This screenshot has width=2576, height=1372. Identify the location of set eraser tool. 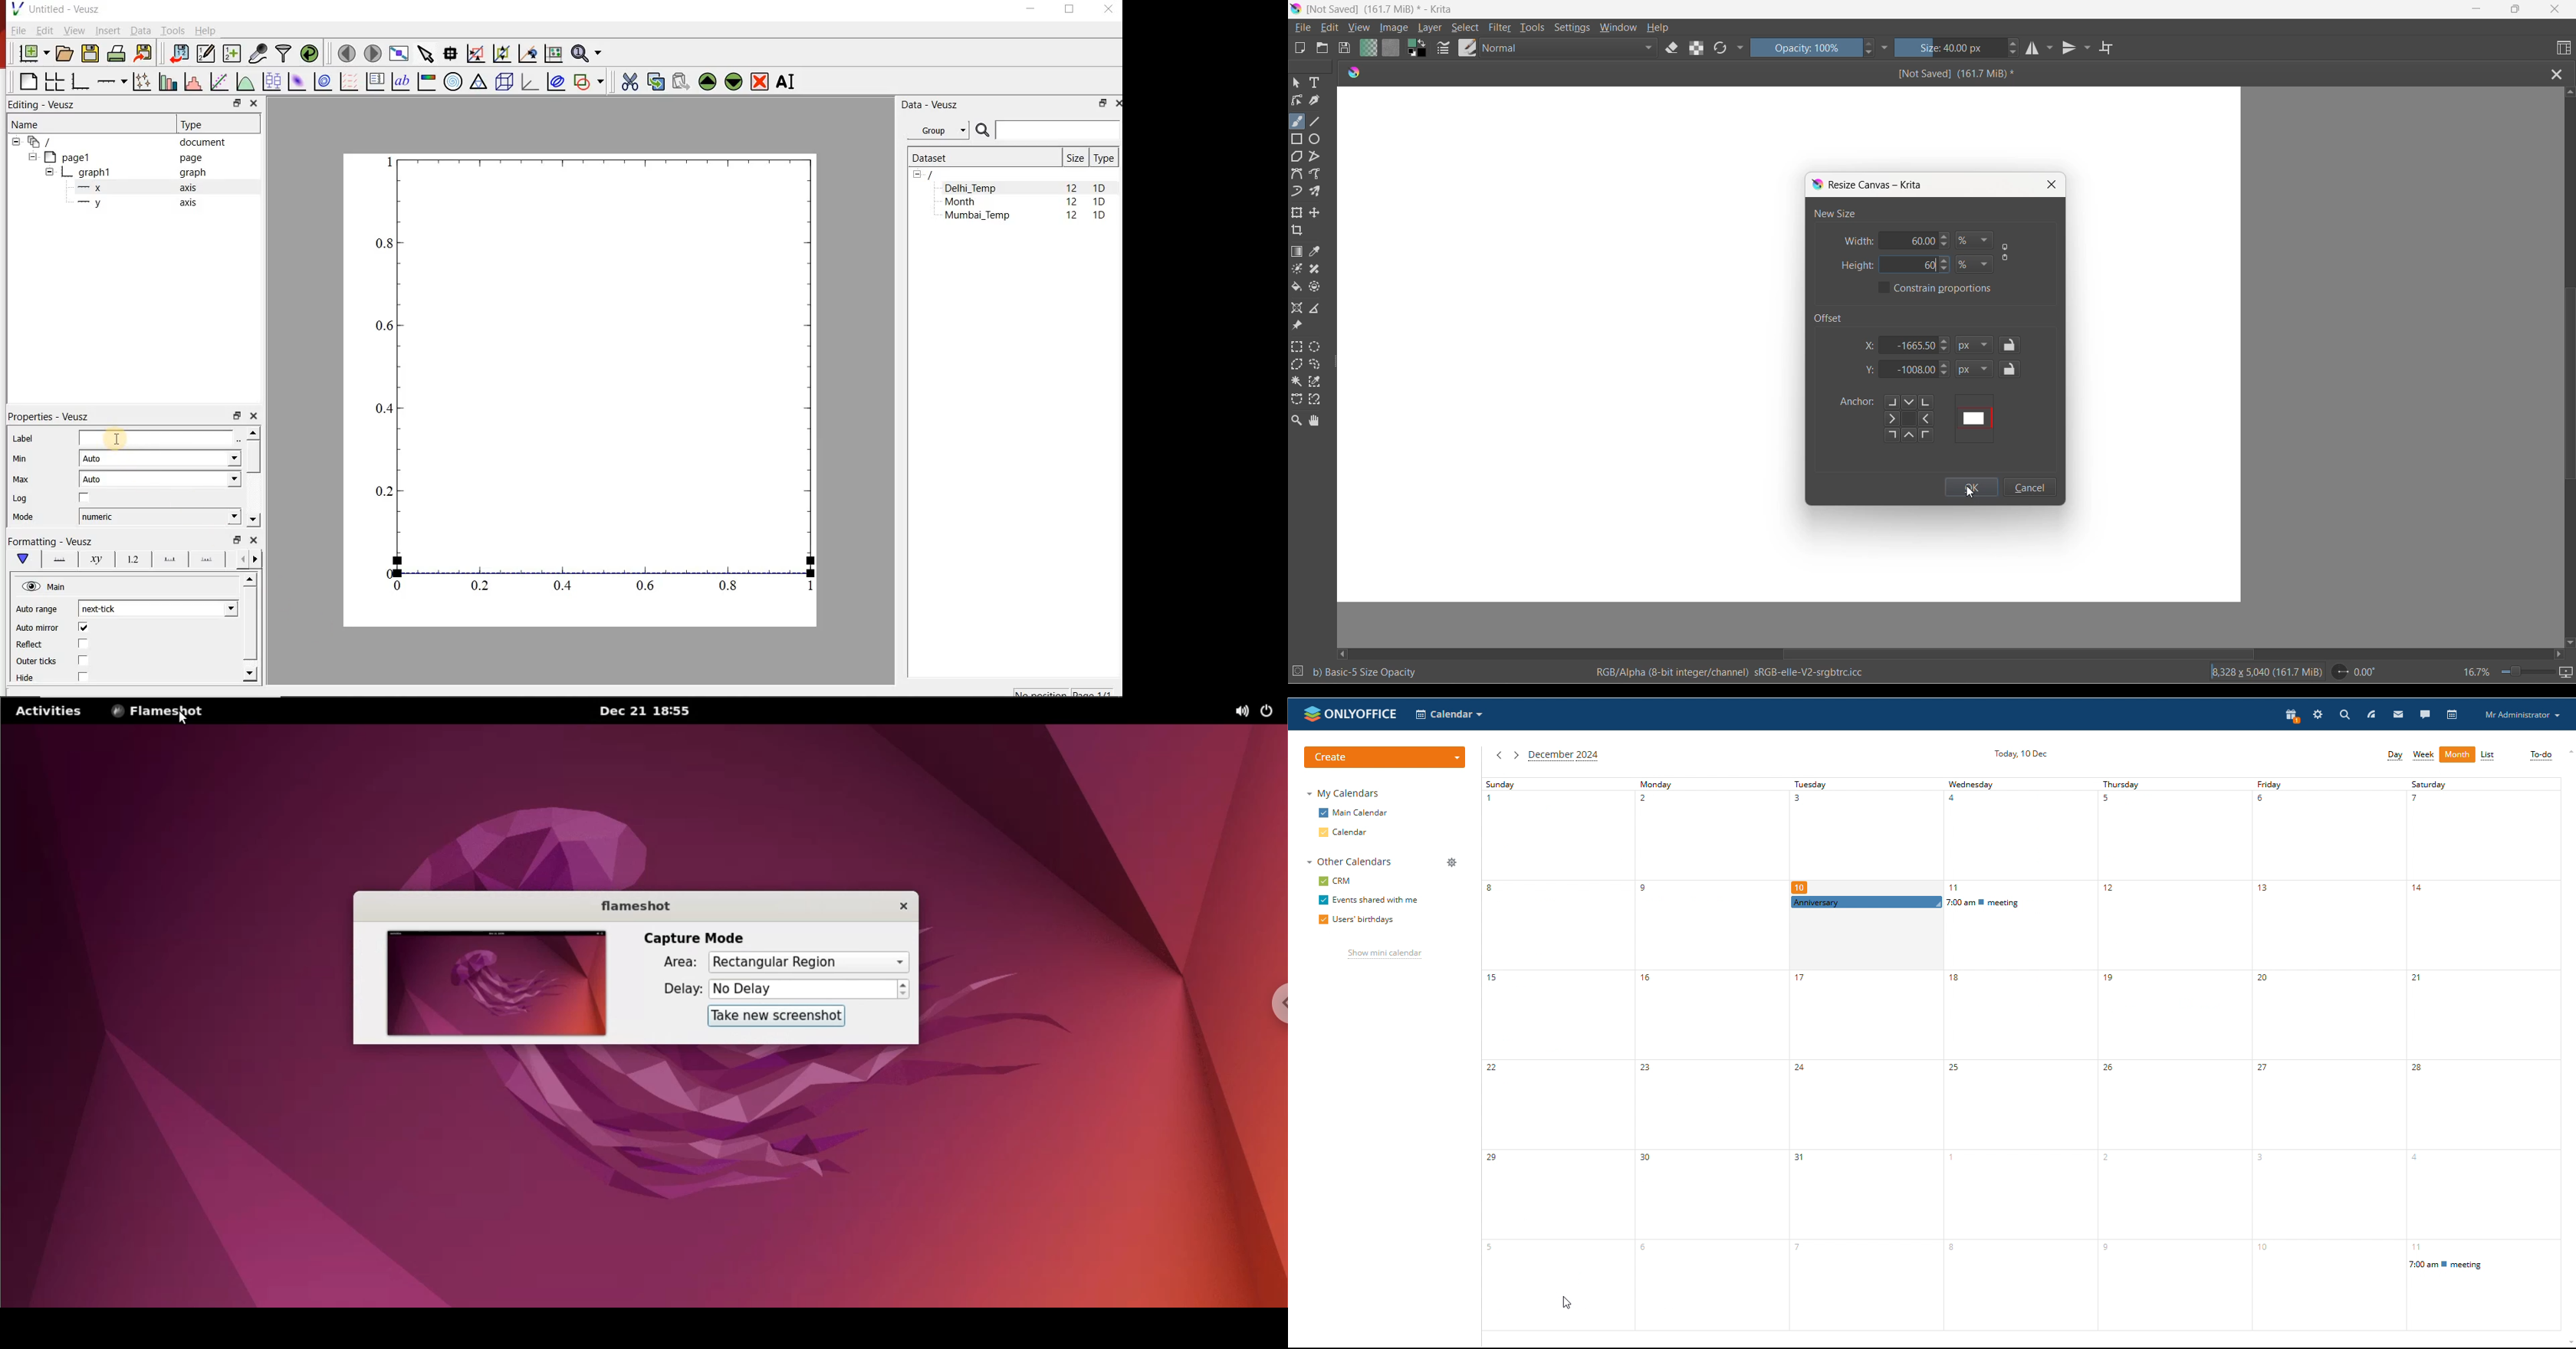
(1672, 48).